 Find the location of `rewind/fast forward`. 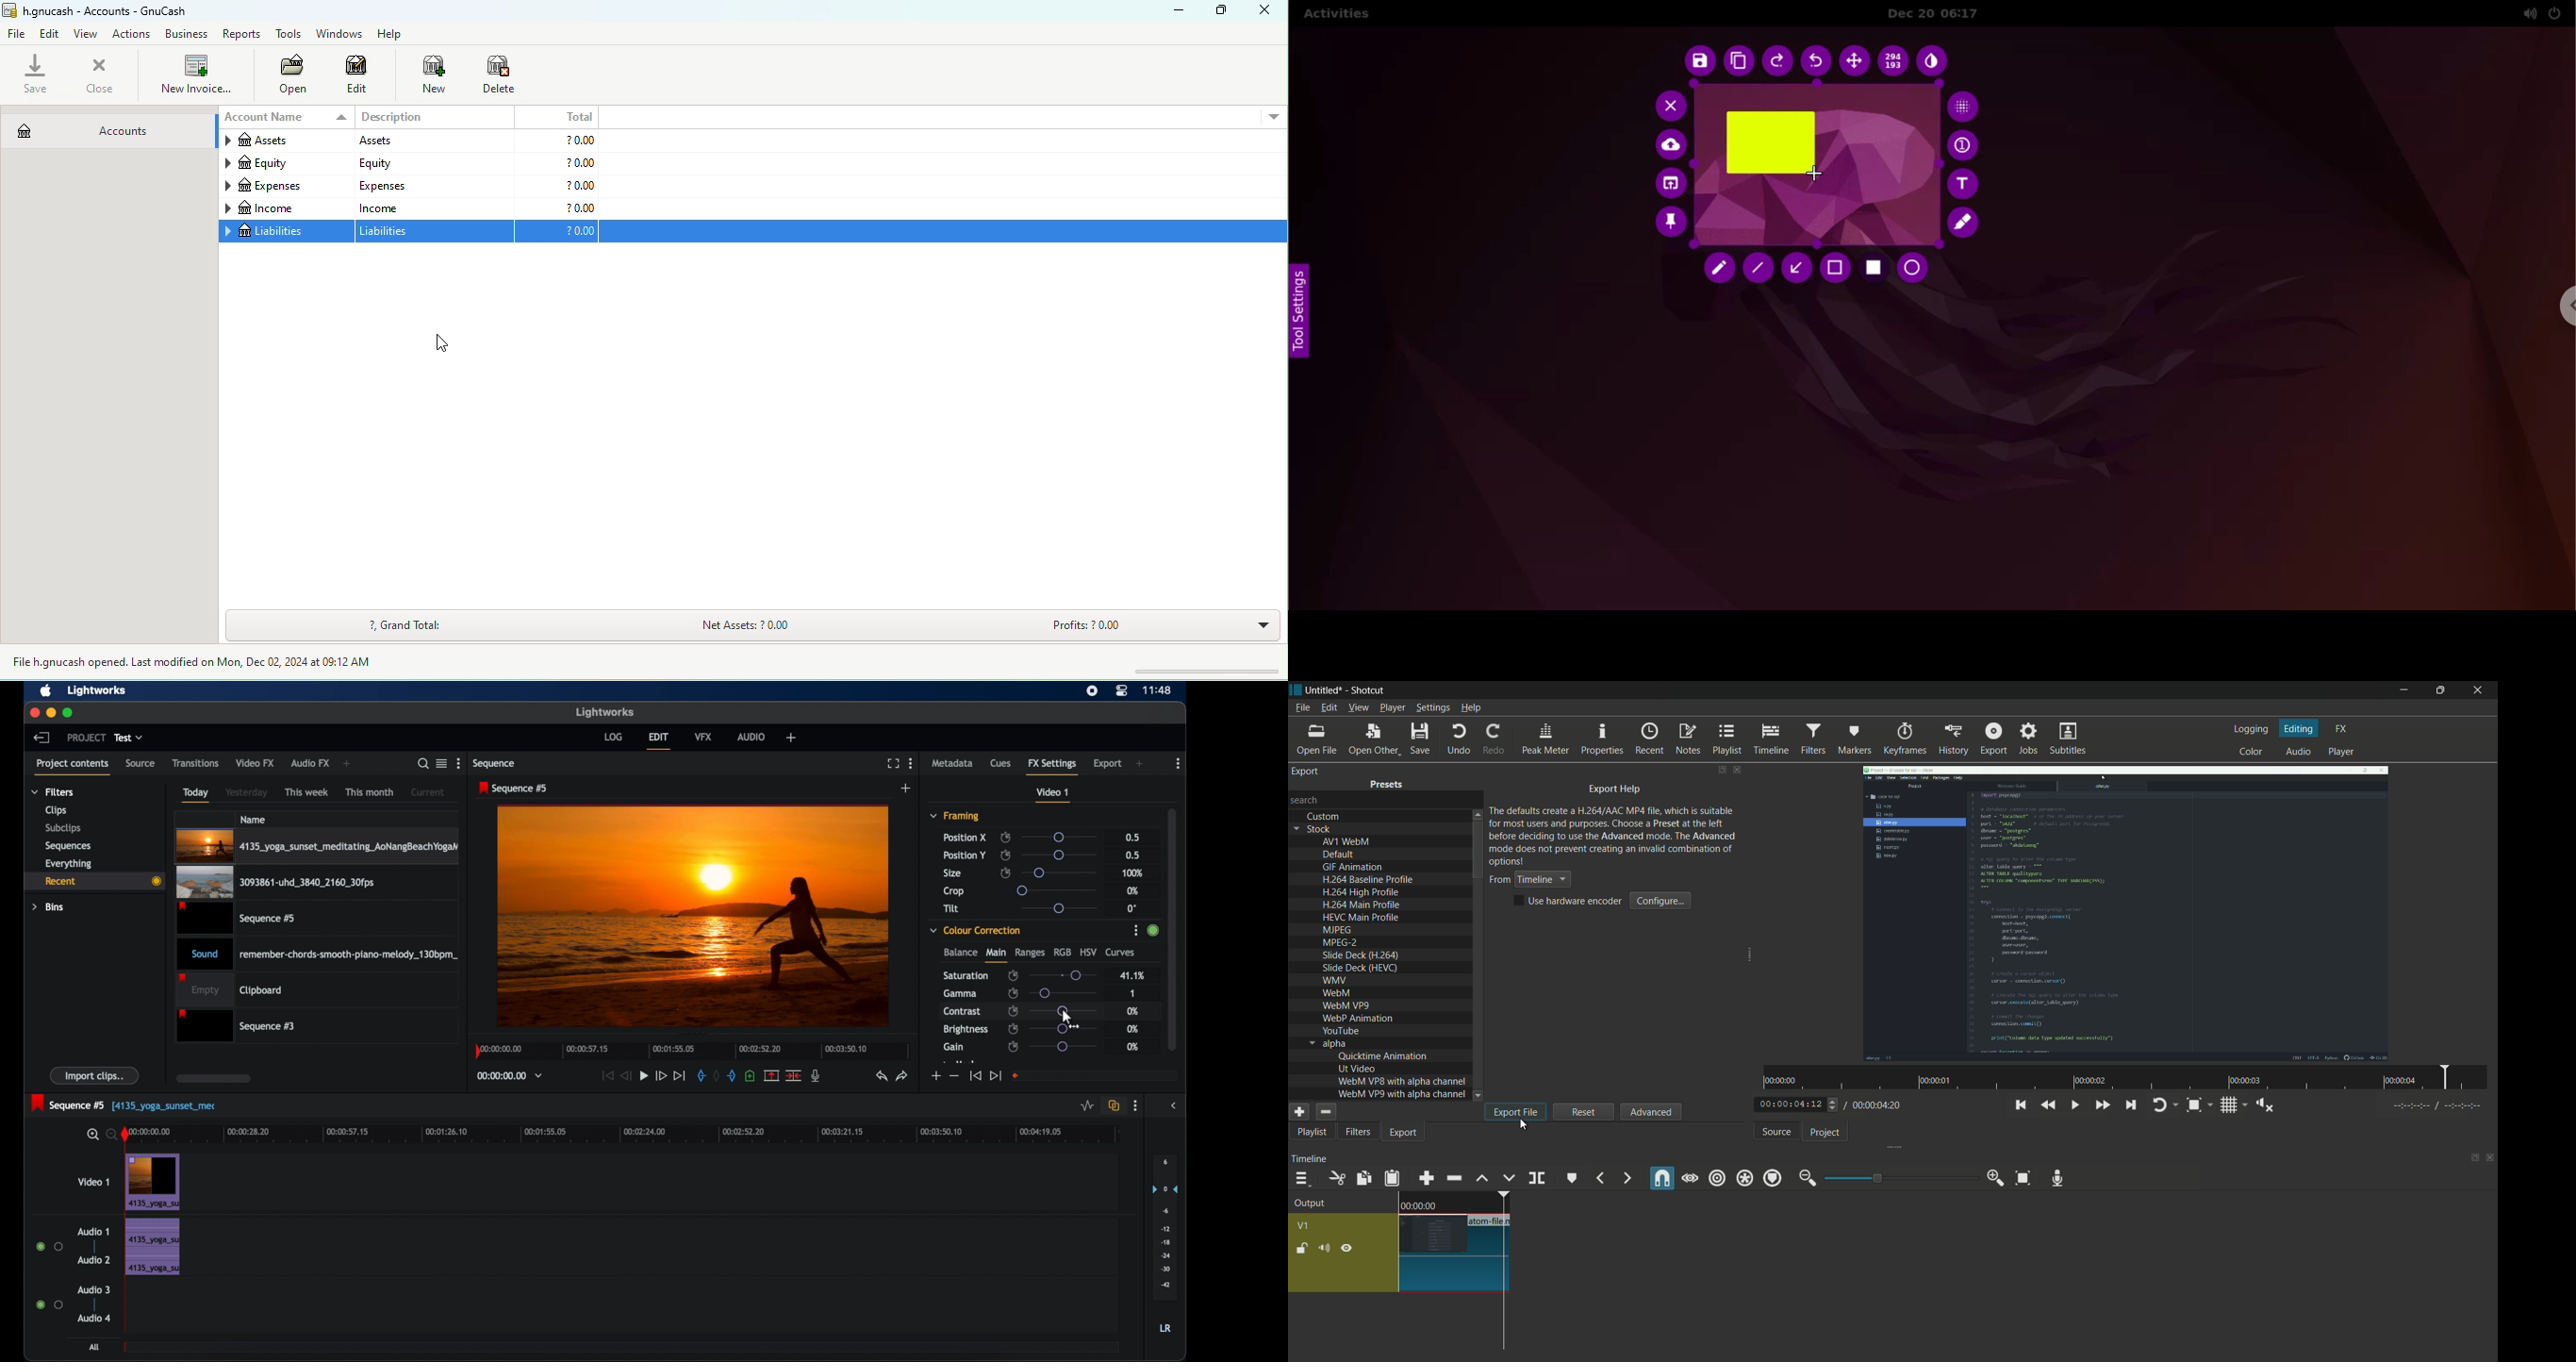

rewind/fast forward is located at coordinates (1834, 1104).